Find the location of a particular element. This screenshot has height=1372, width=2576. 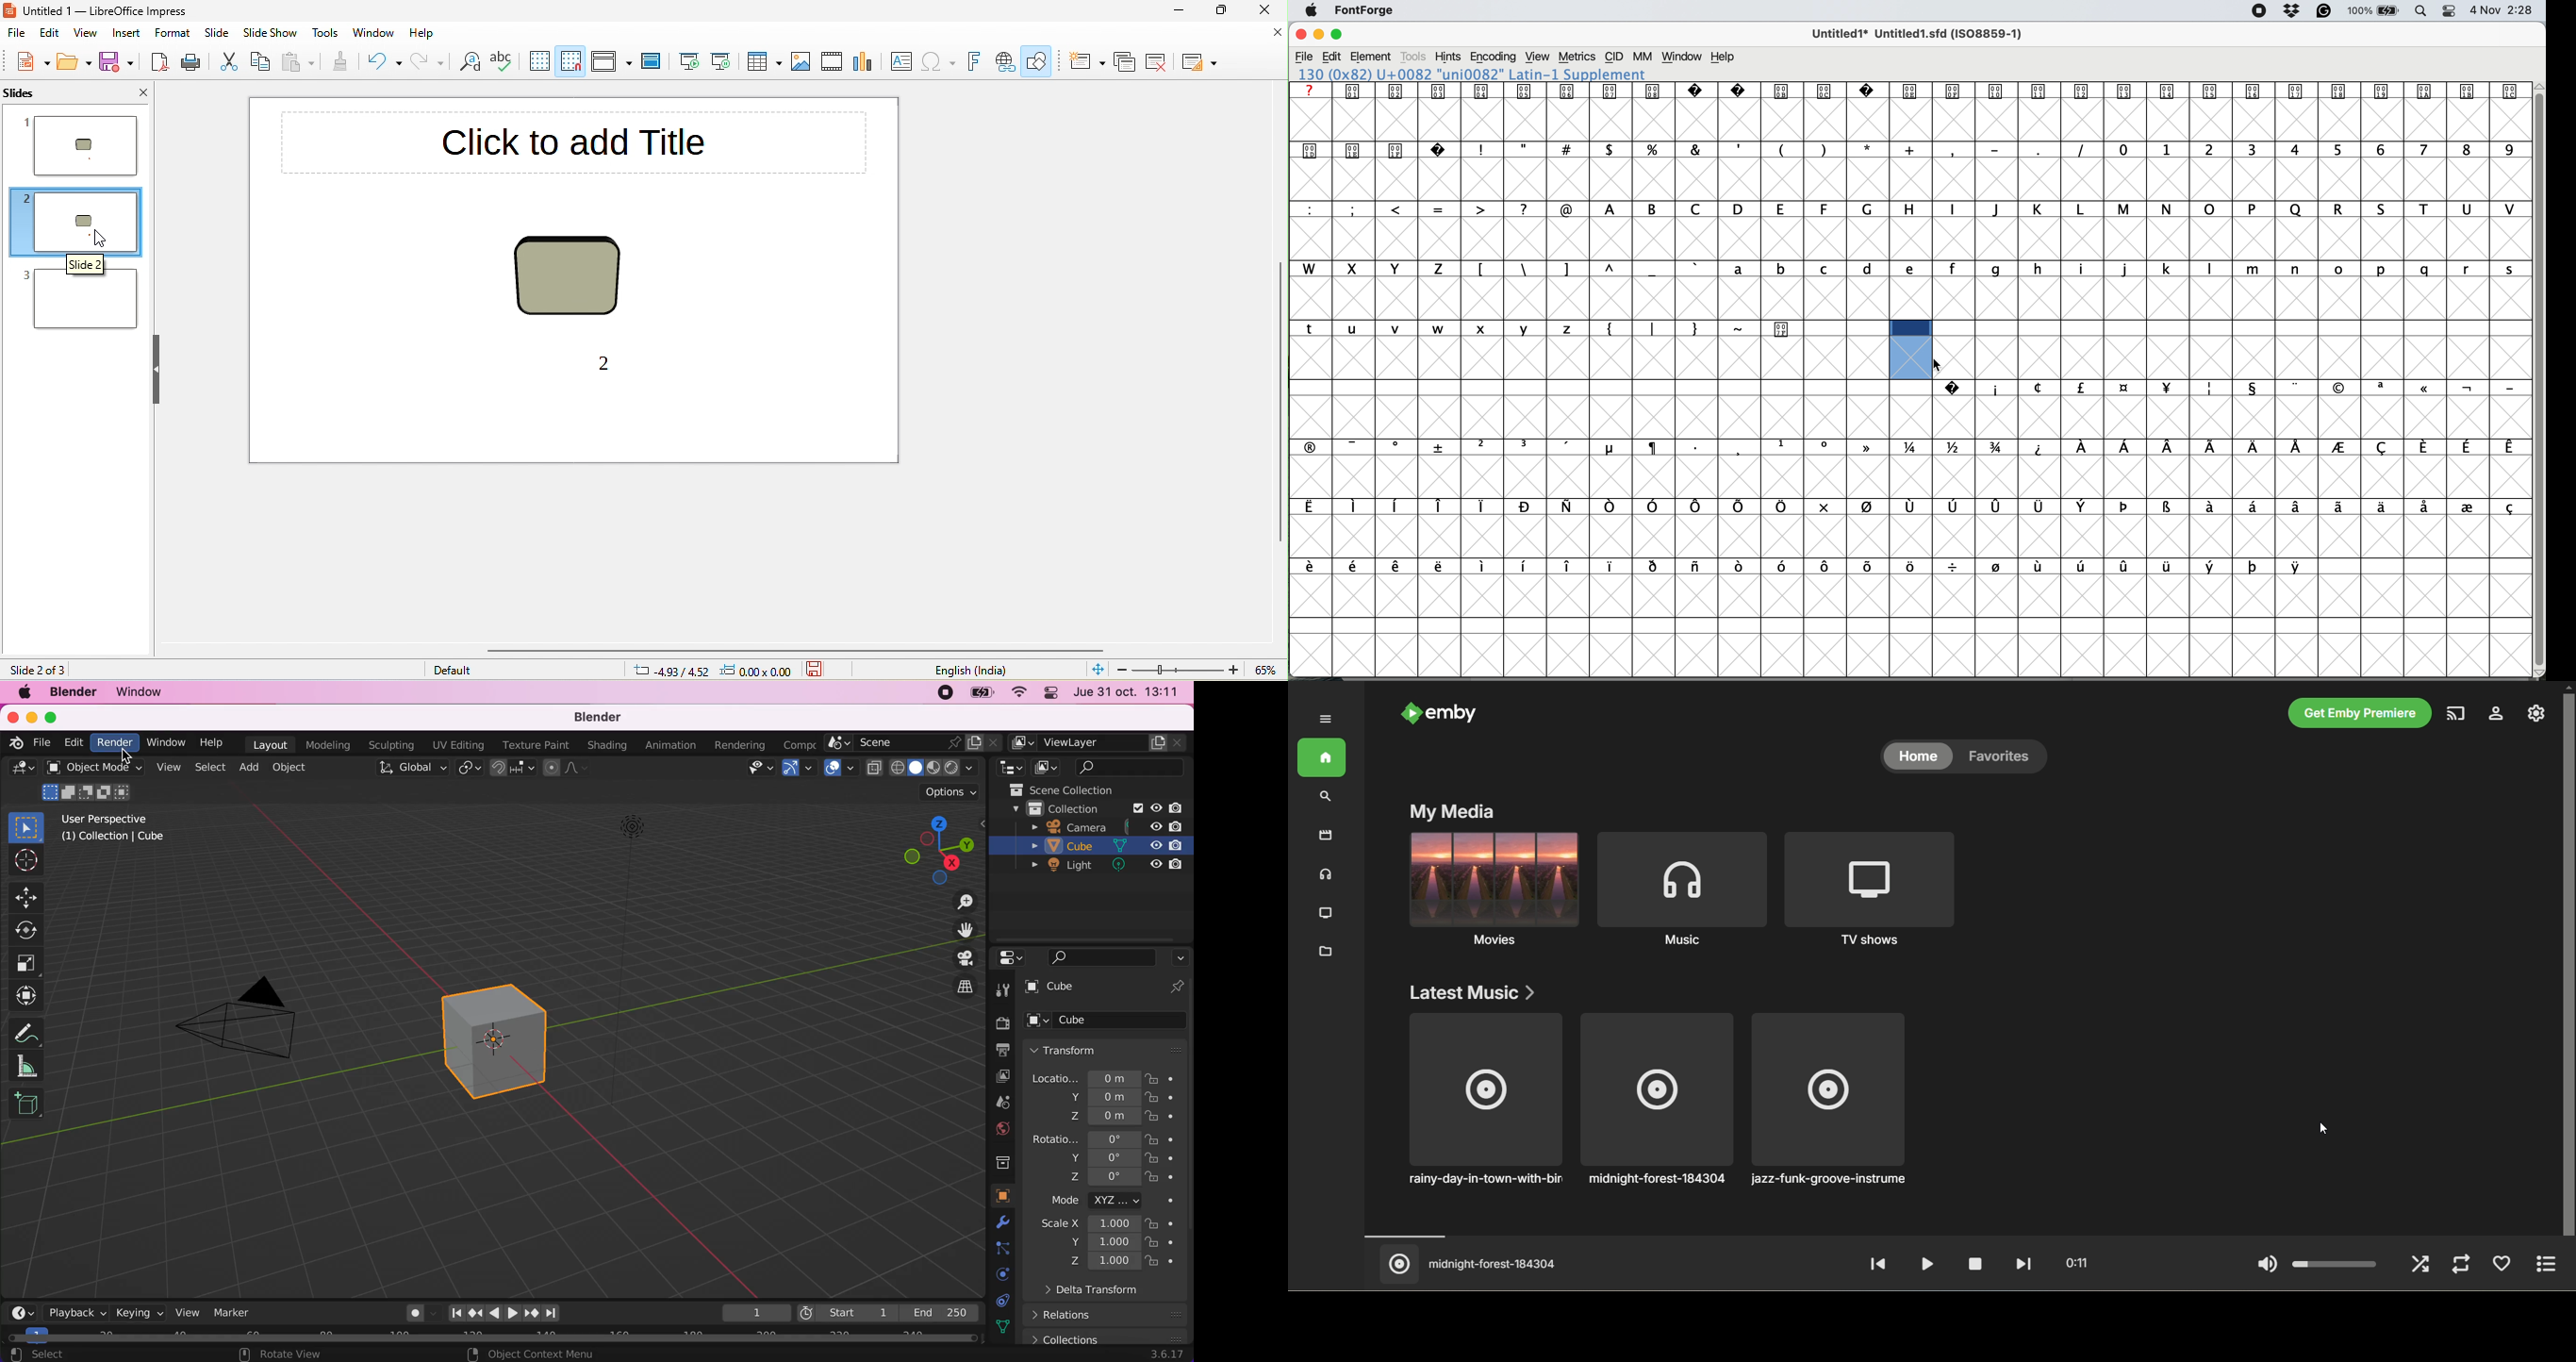

file is located at coordinates (1305, 56).